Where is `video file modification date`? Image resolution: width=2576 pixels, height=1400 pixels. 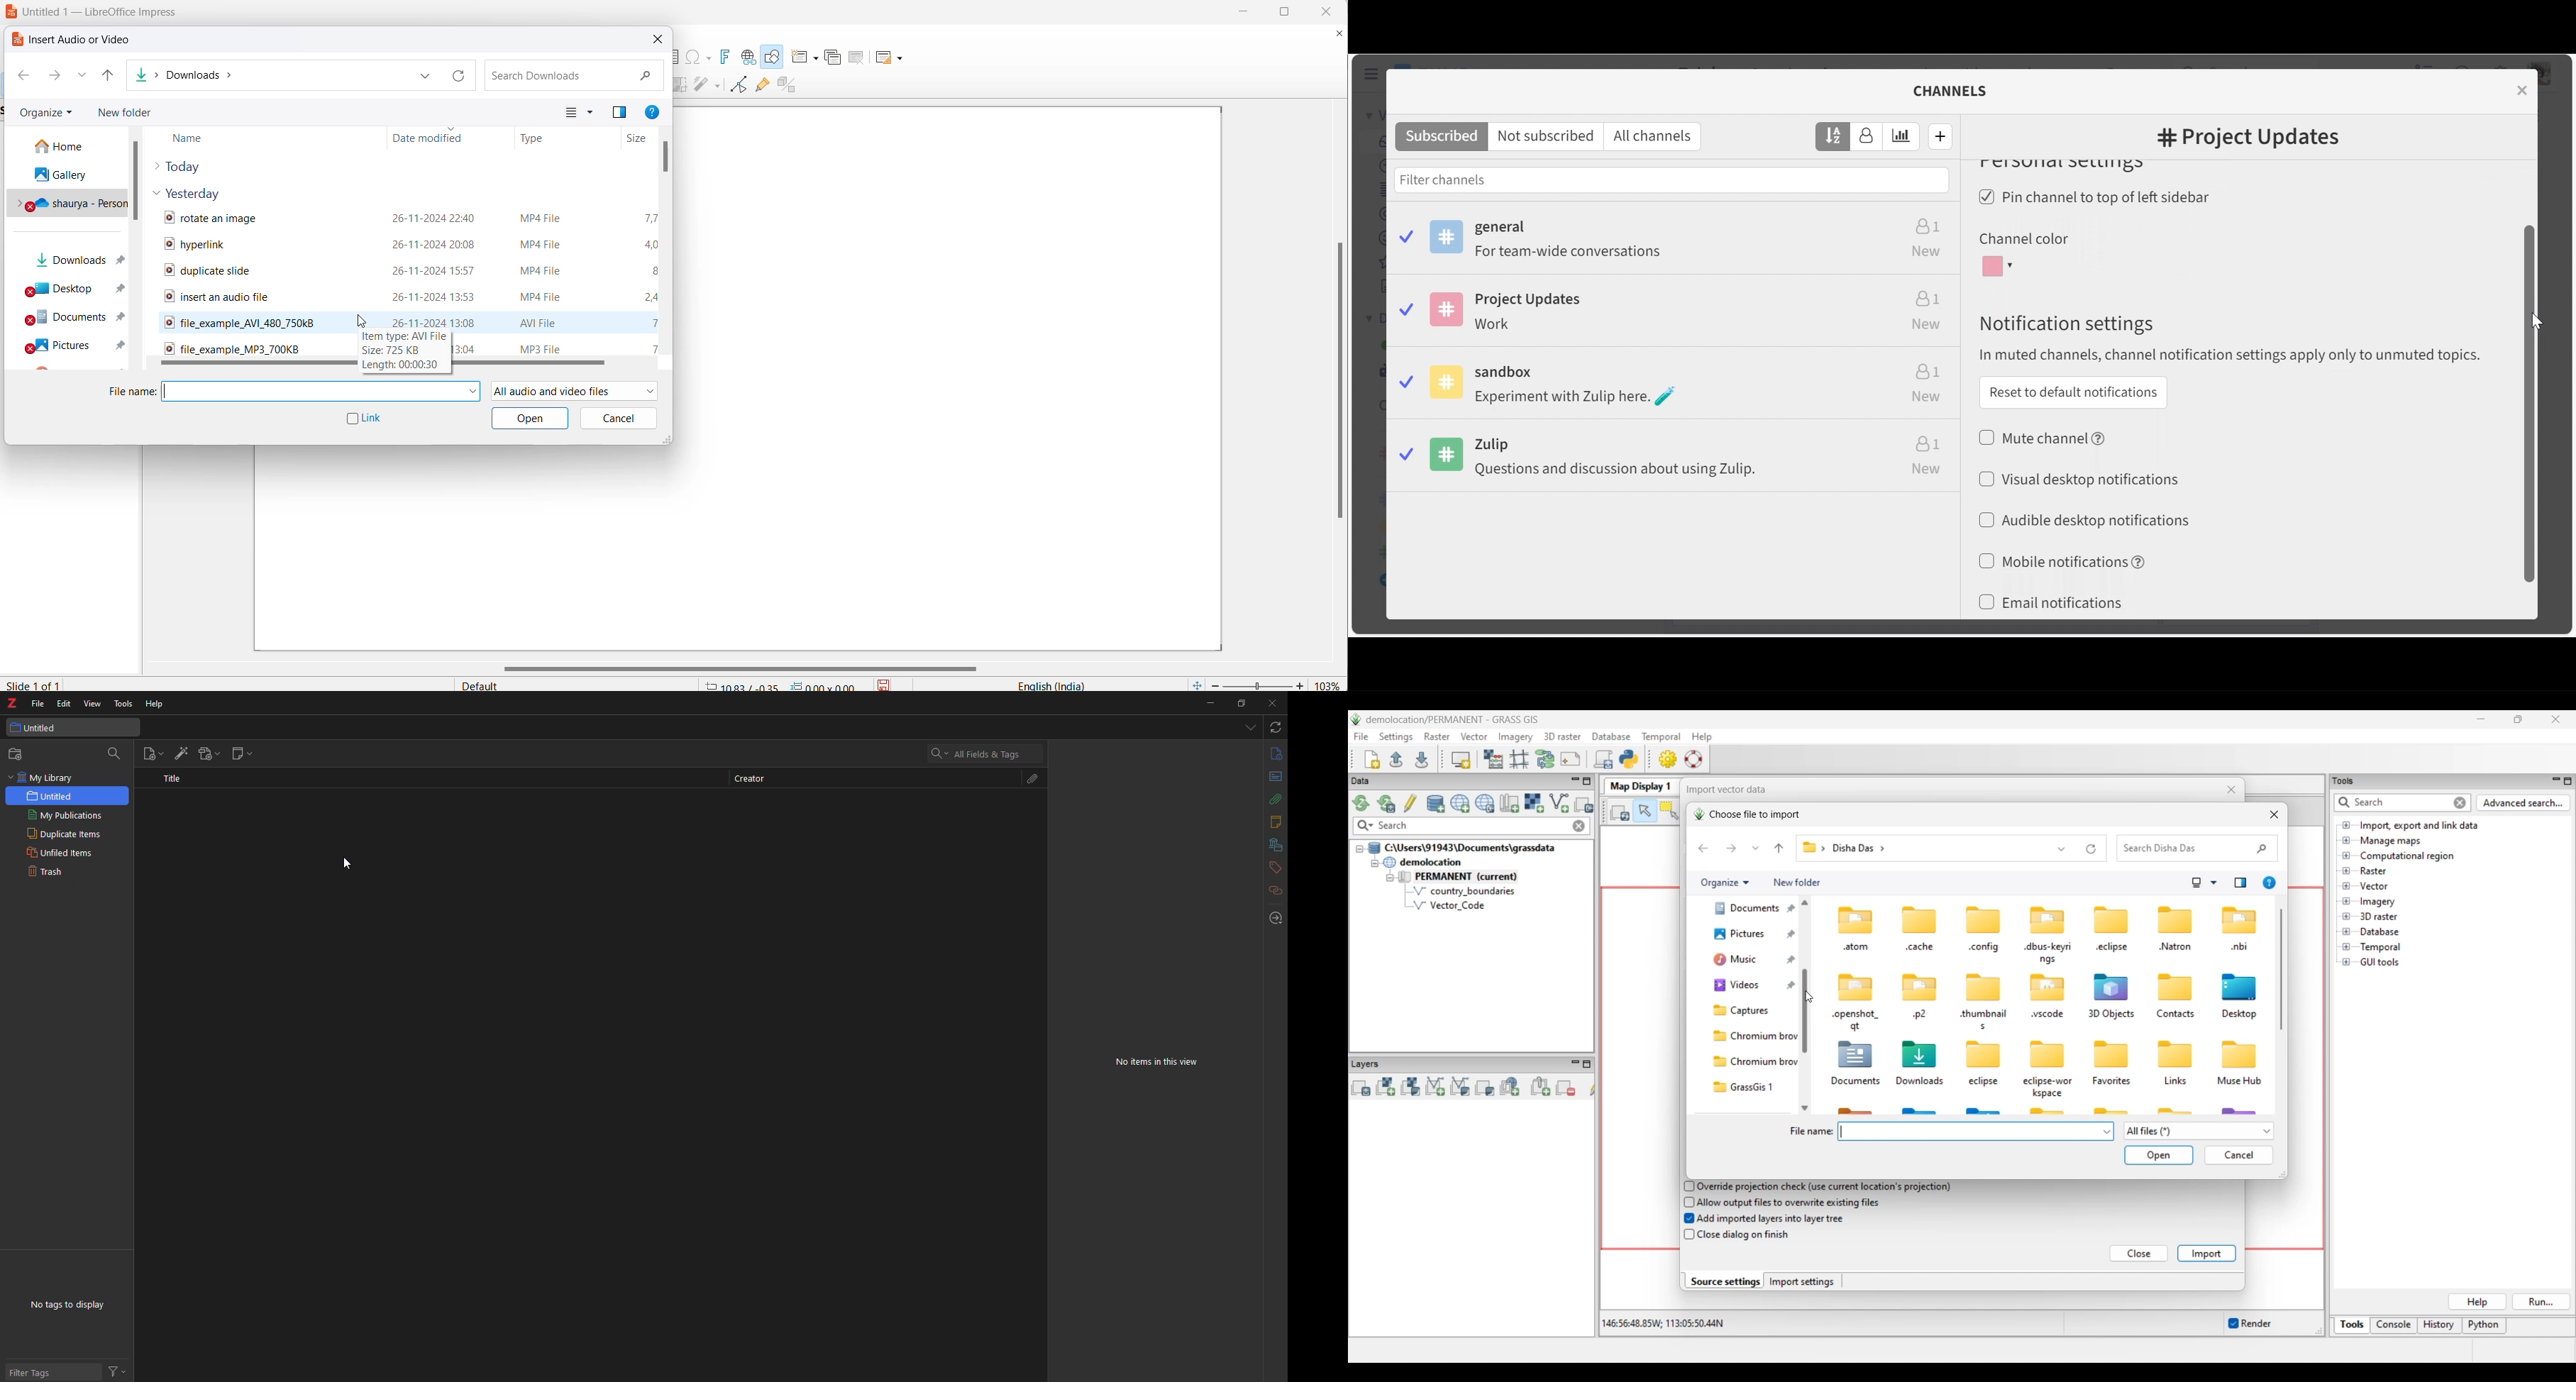 video file modification date is located at coordinates (438, 267).